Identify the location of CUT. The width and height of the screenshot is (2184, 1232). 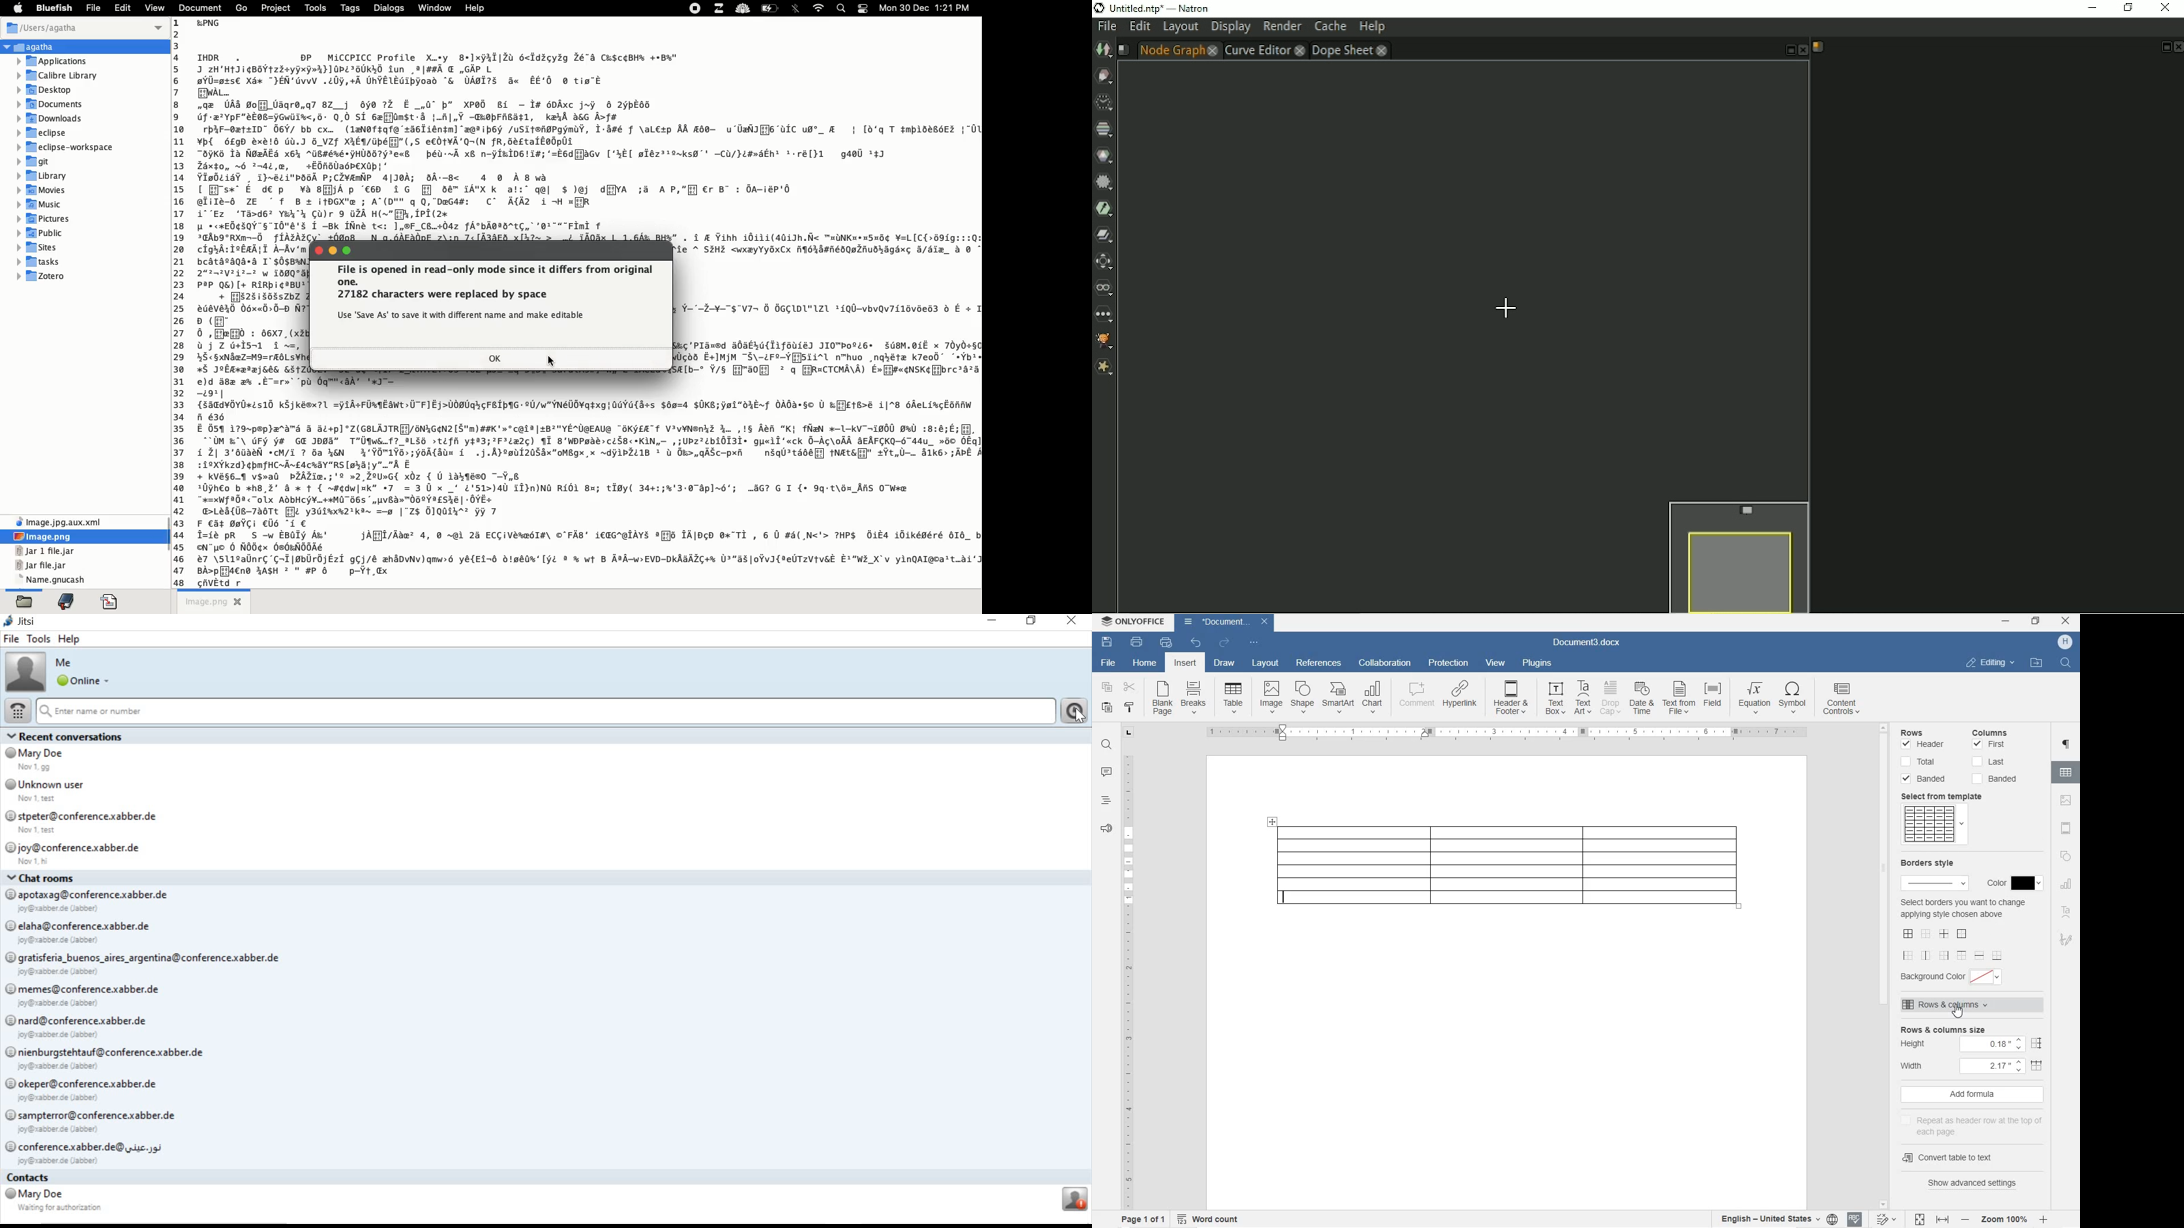
(1128, 688).